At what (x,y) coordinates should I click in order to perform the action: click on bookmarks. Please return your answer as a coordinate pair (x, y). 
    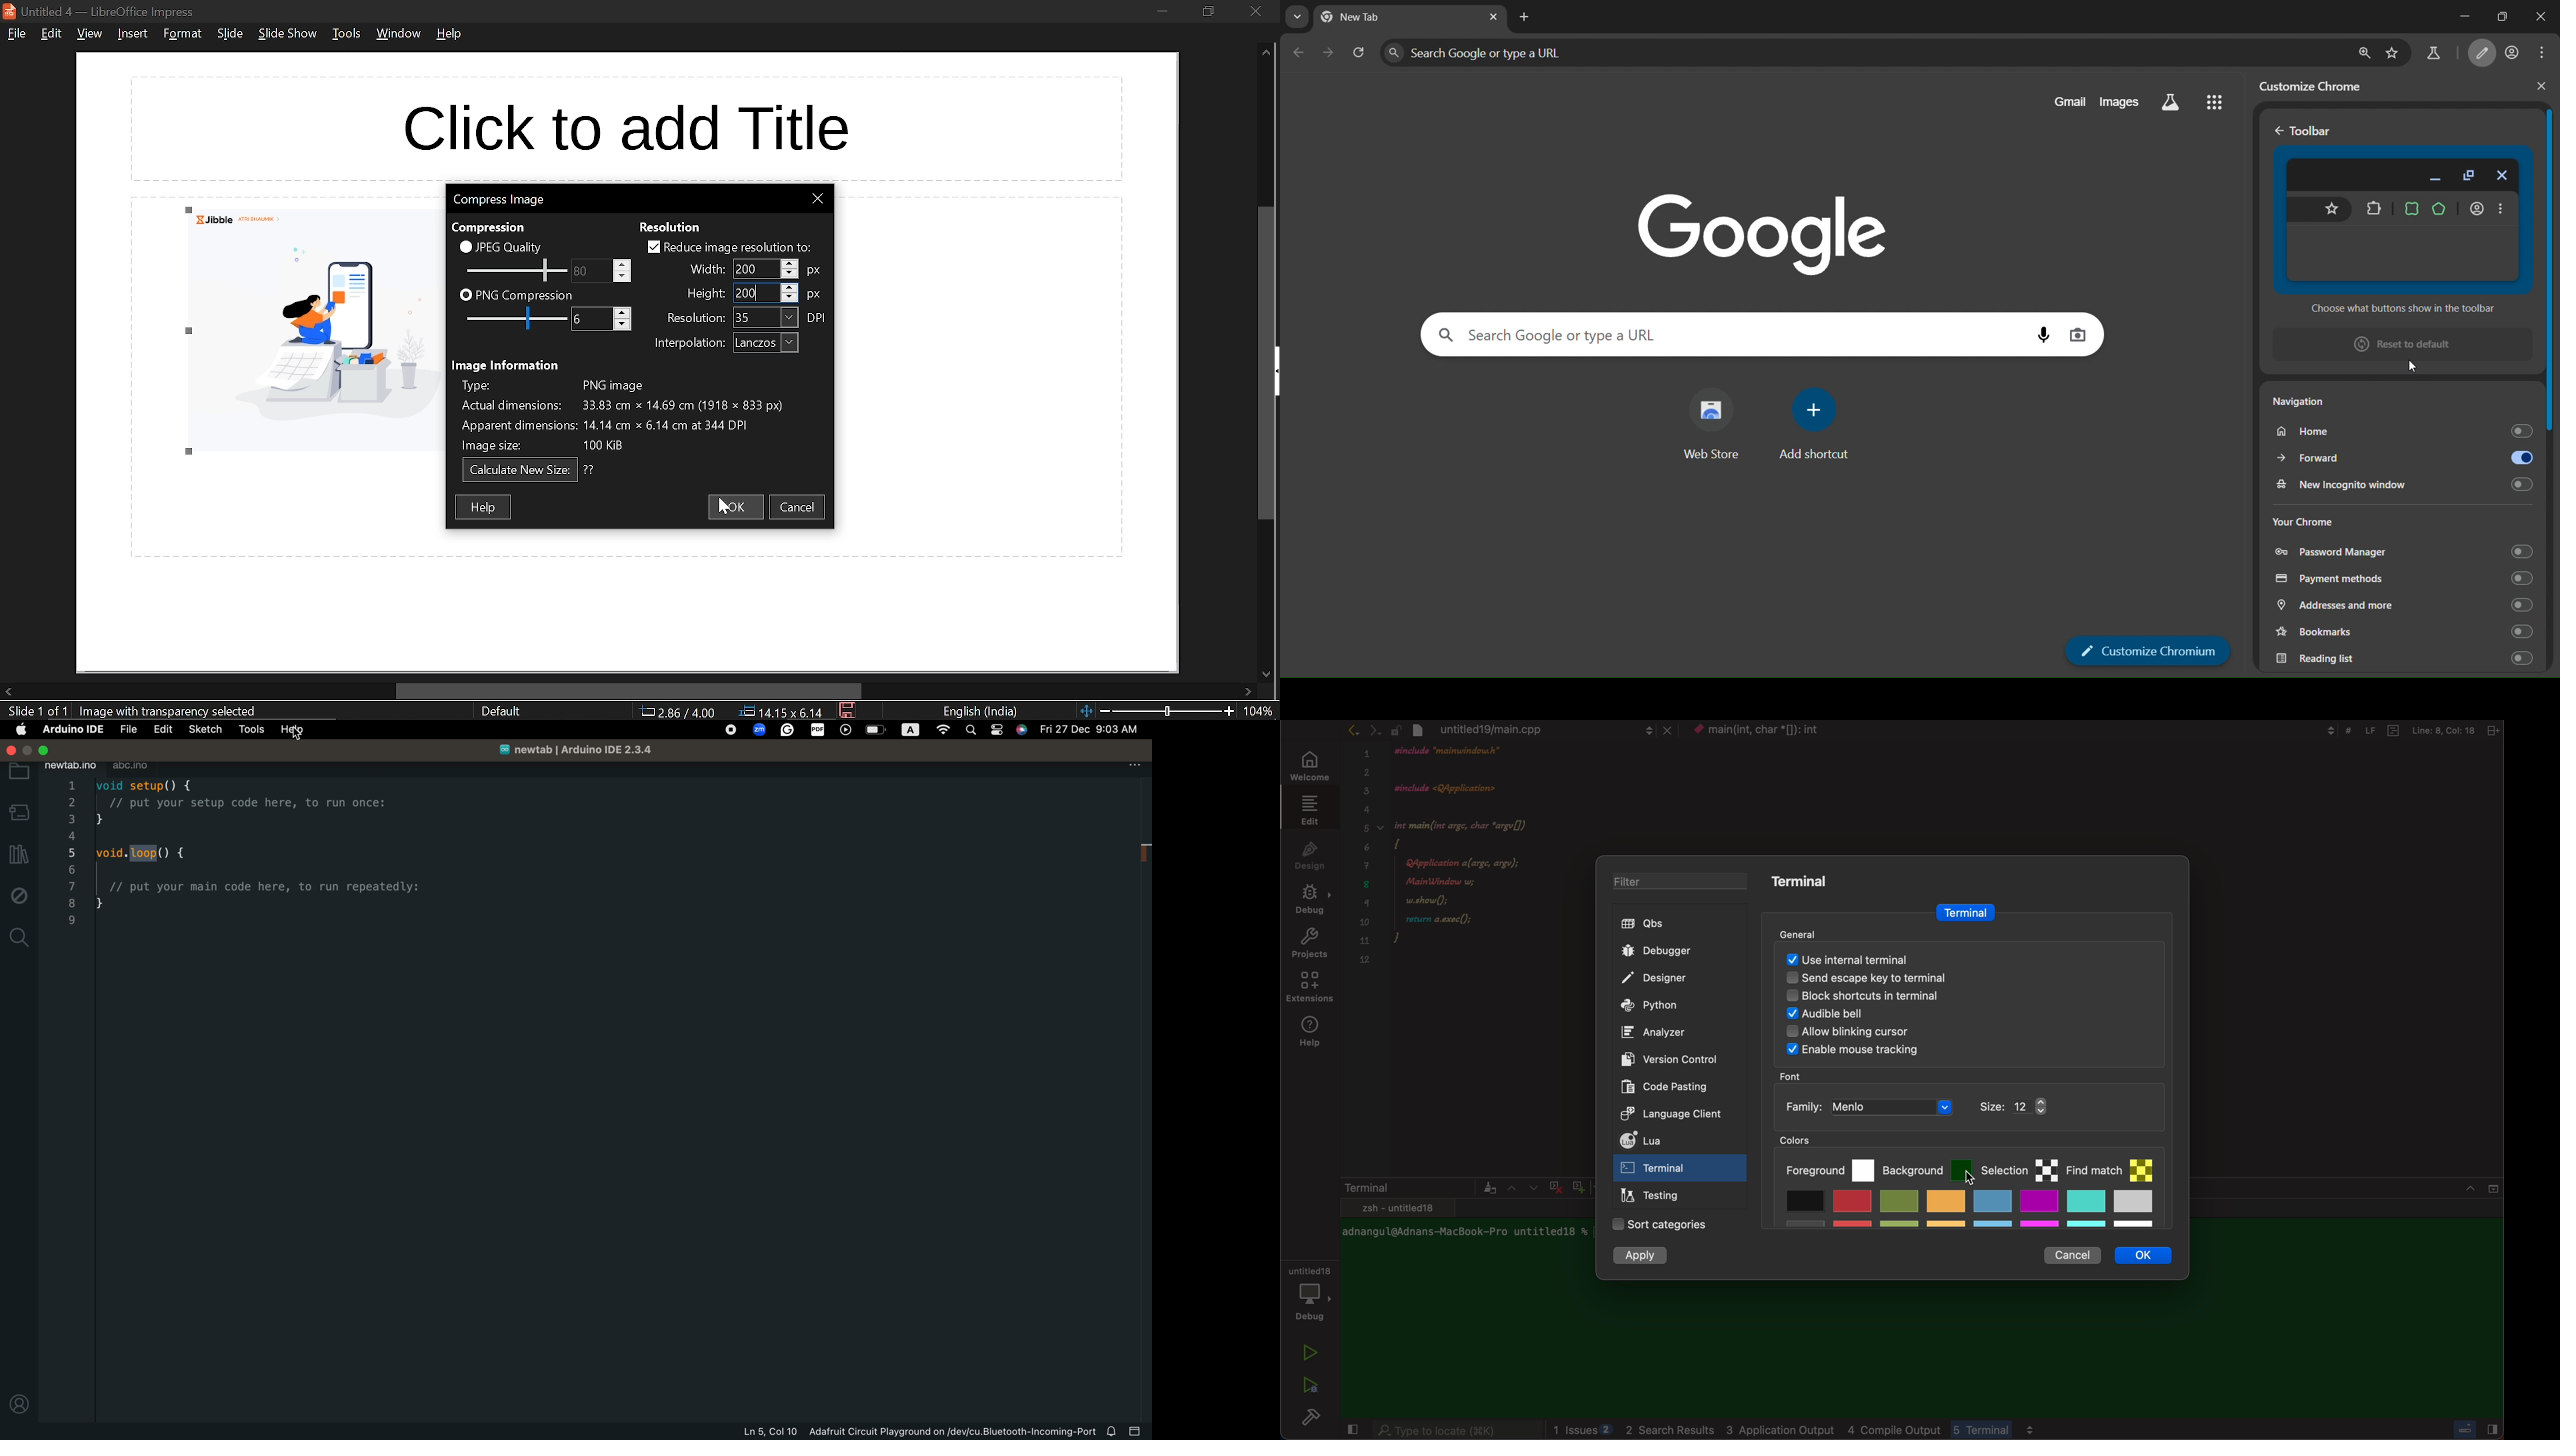
    Looking at the image, I should click on (2403, 633).